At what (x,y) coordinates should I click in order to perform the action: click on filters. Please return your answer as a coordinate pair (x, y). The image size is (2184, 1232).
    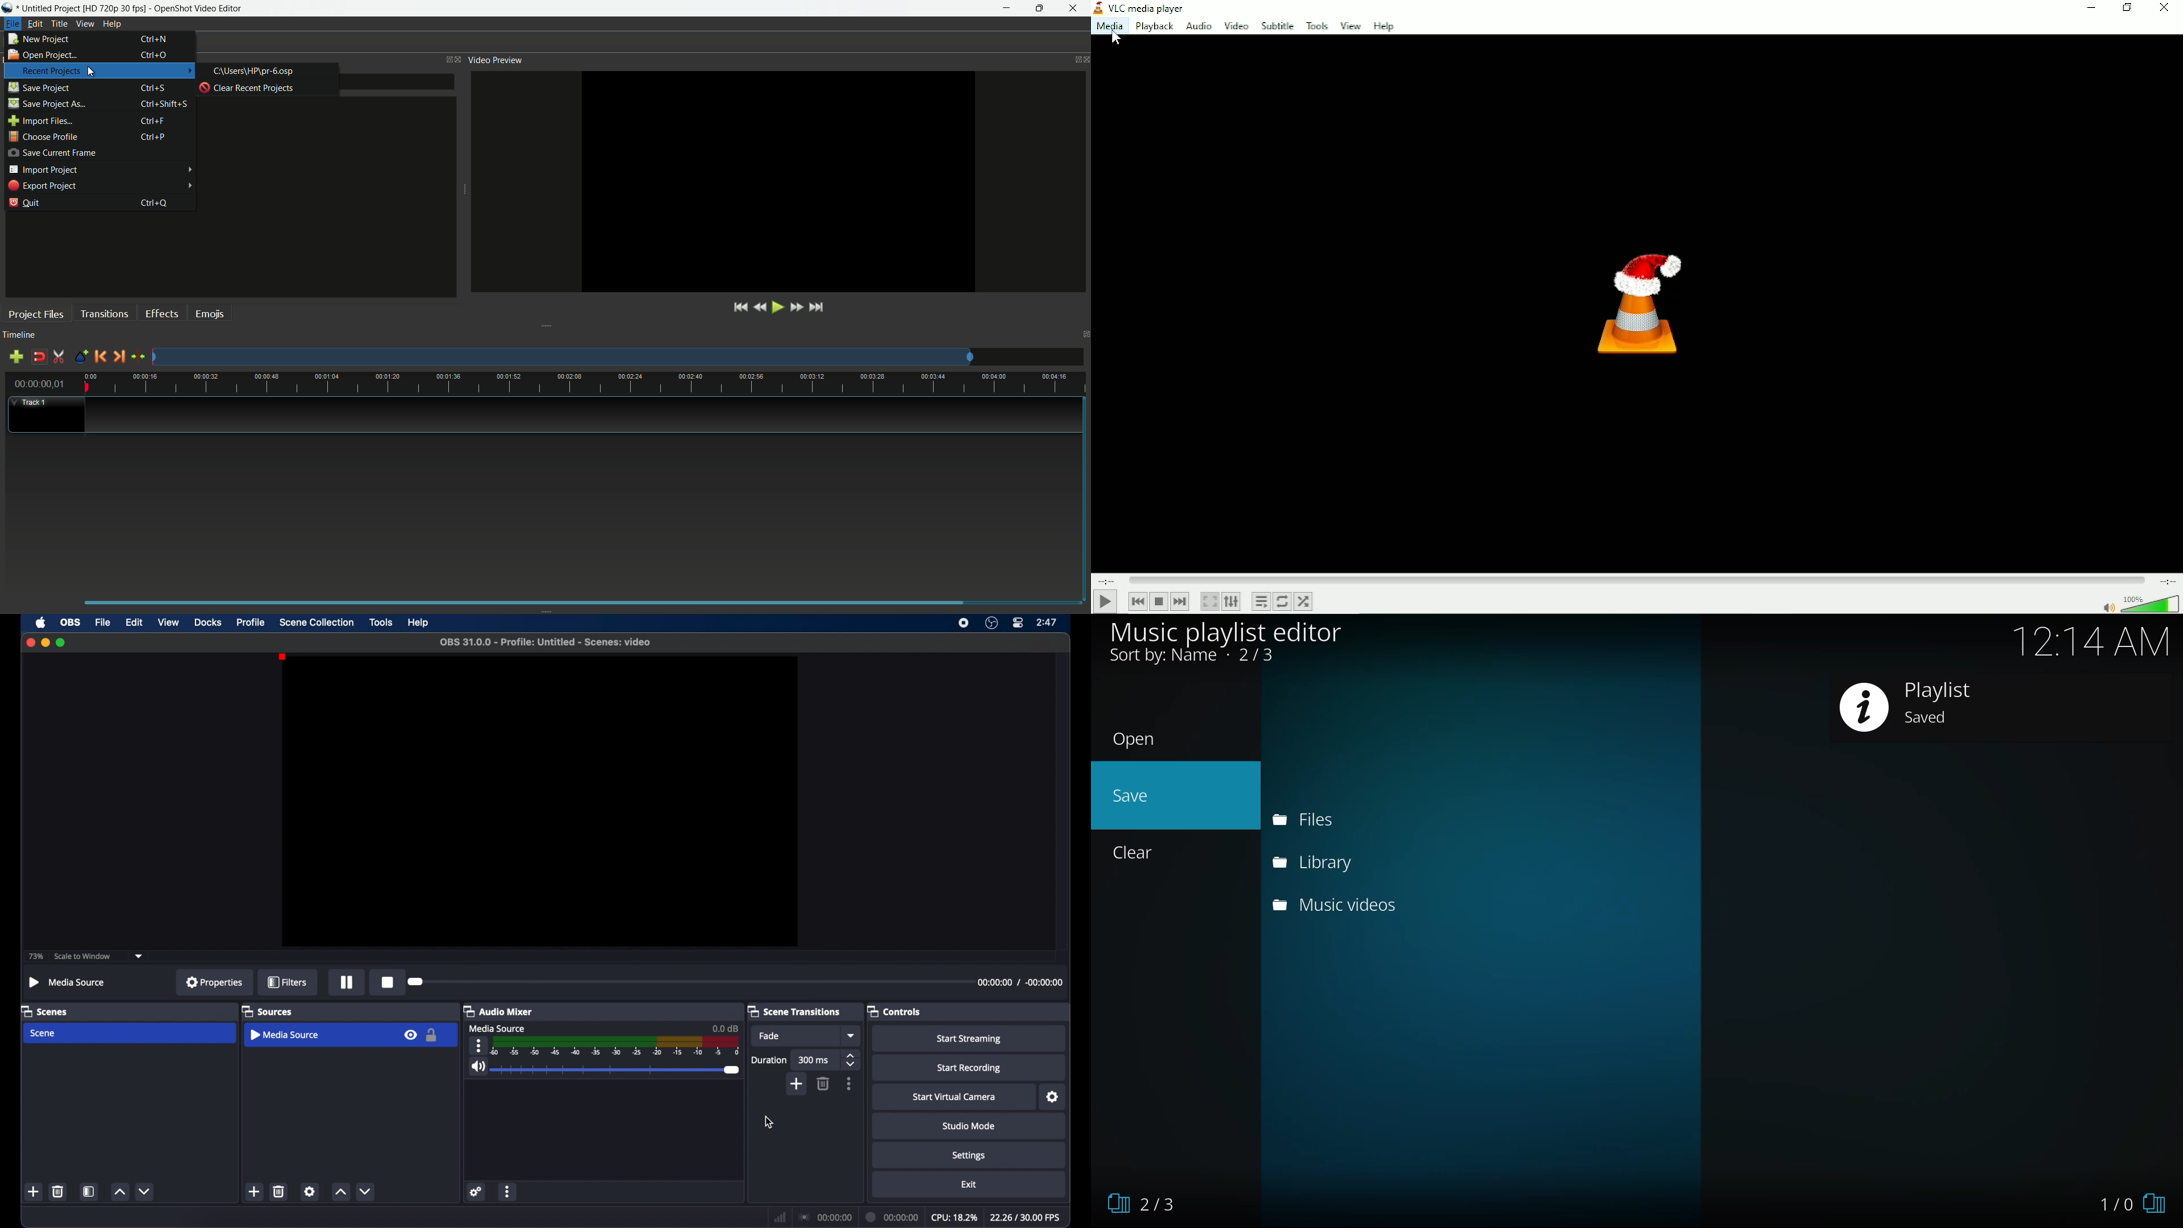
    Looking at the image, I should click on (287, 982).